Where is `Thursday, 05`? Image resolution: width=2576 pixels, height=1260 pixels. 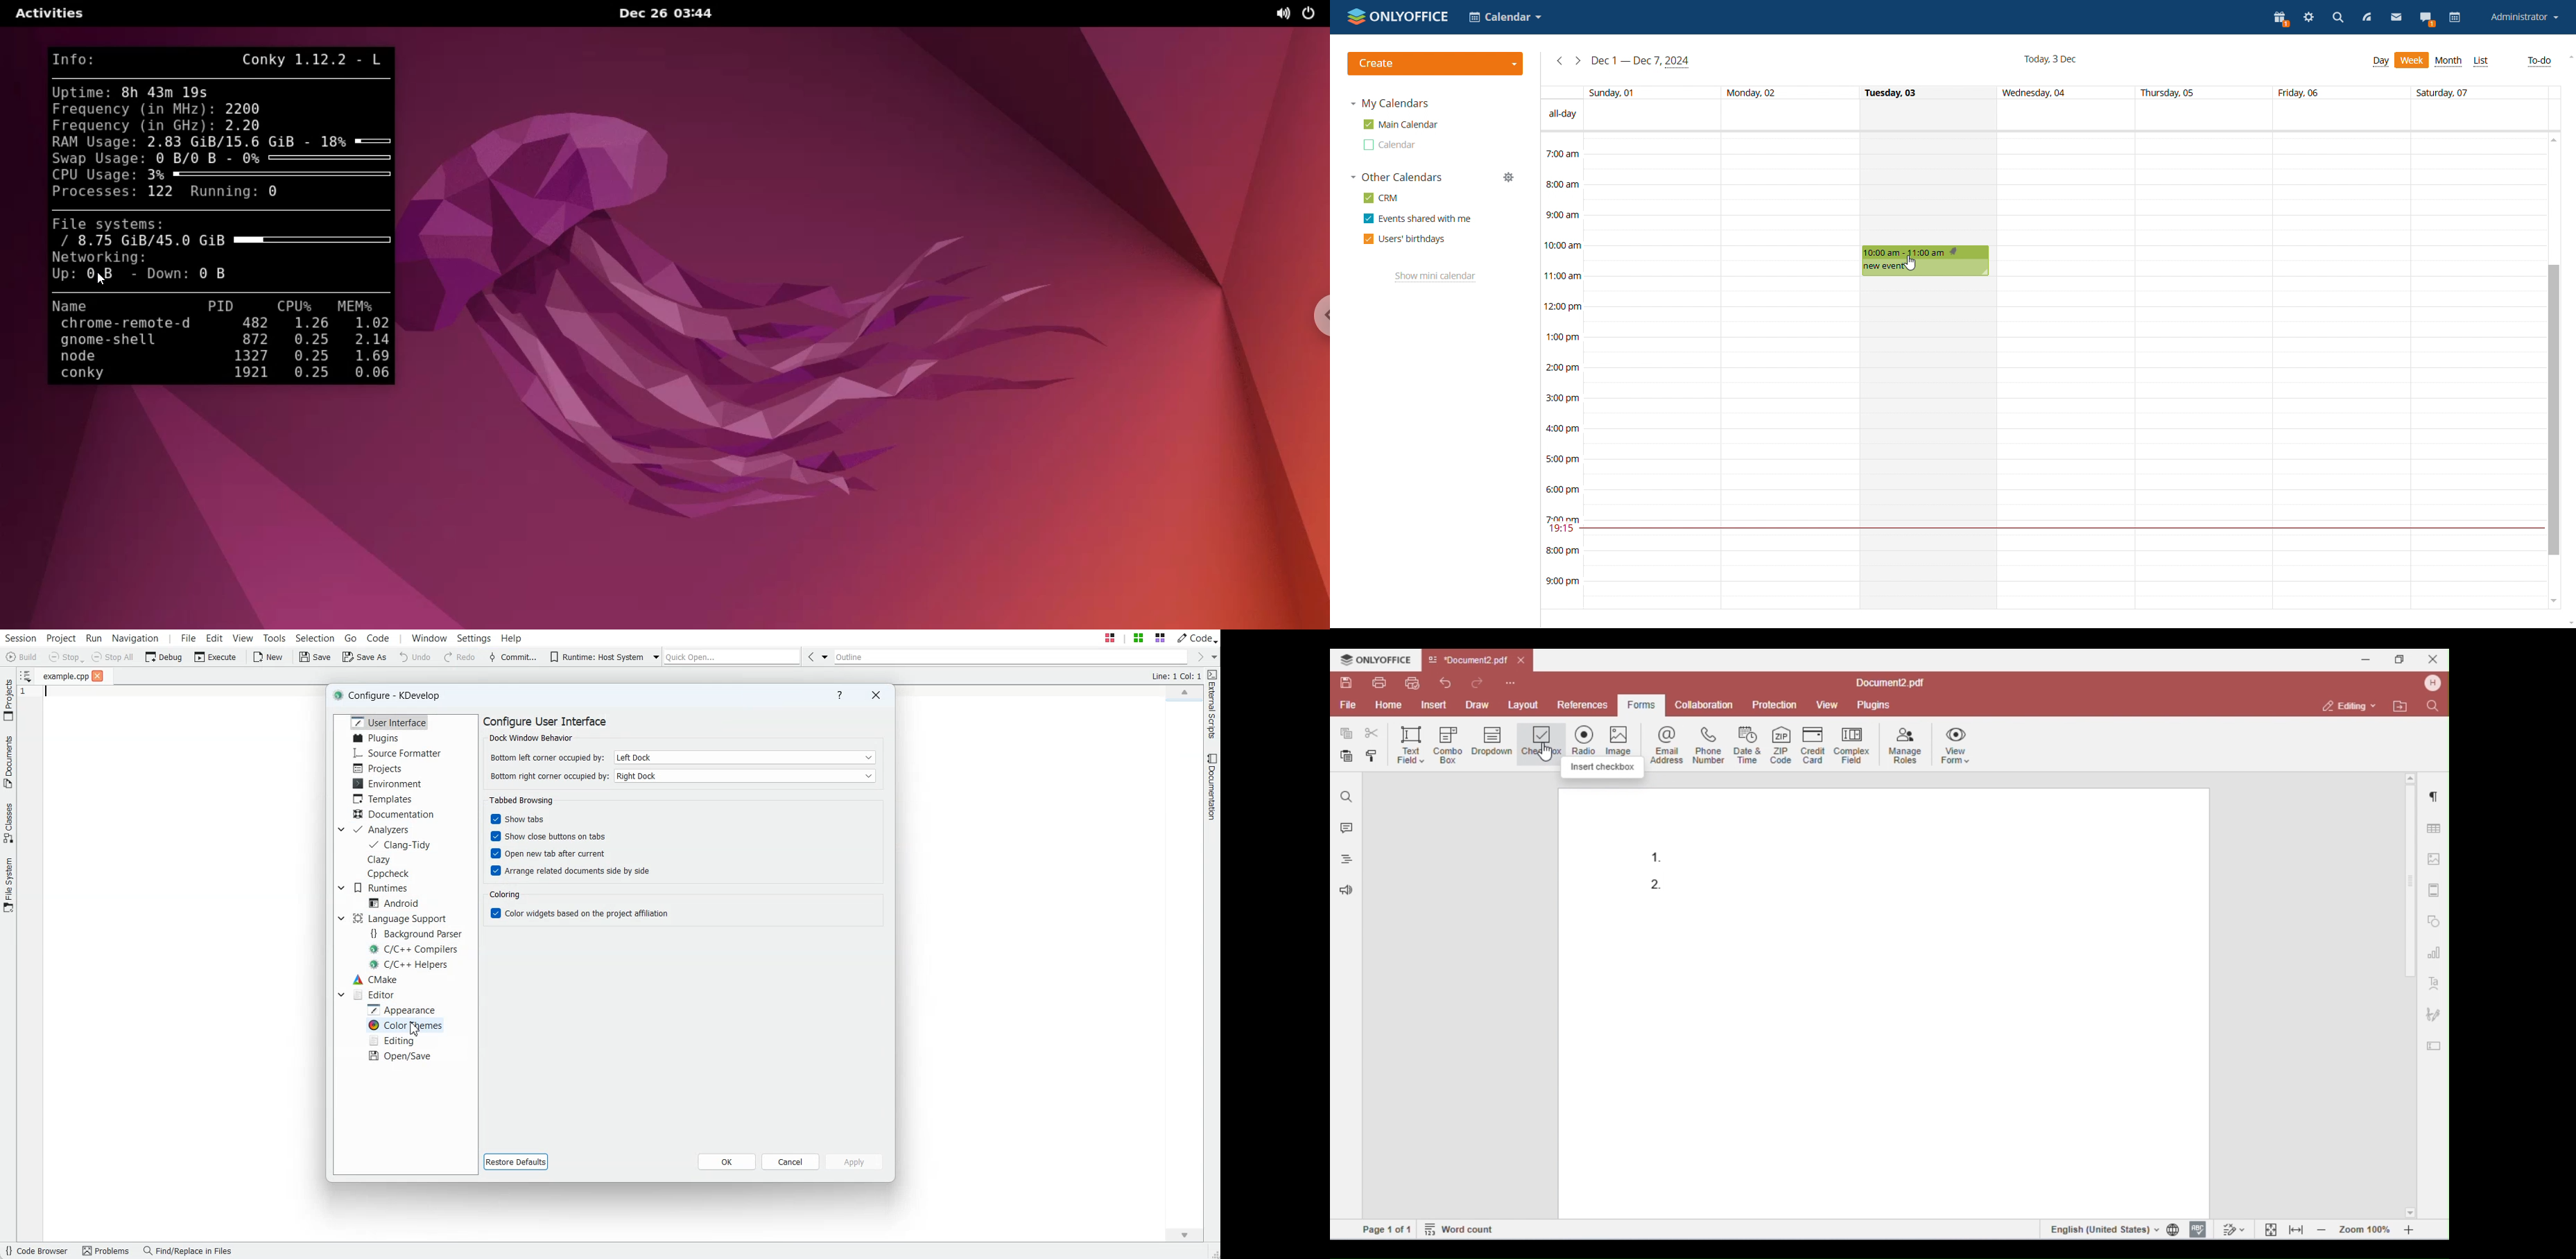 Thursday, 05 is located at coordinates (2169, 93).